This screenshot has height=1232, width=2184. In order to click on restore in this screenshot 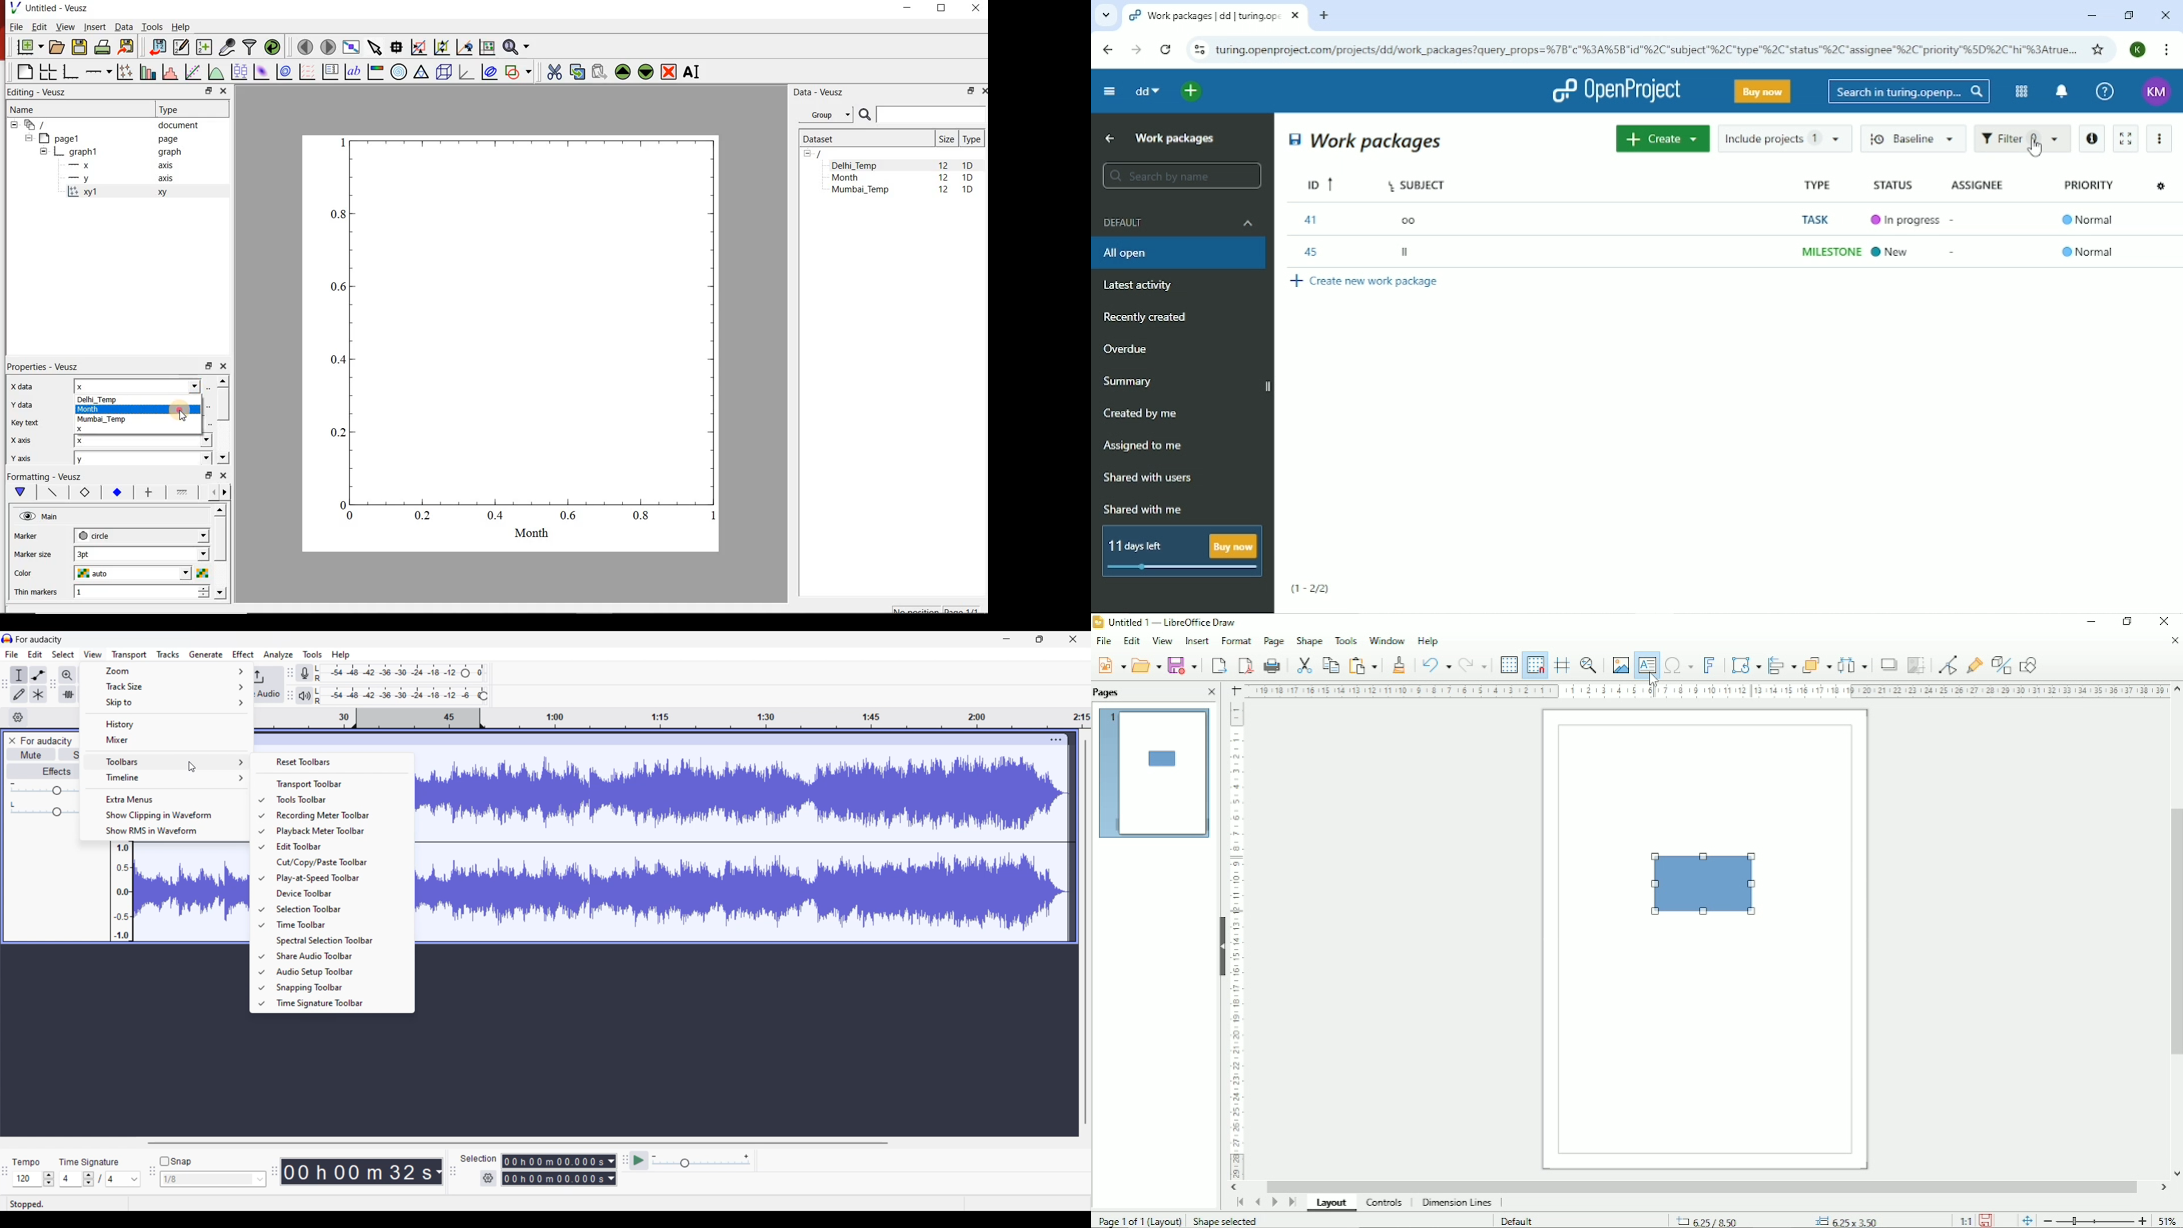, I will do `click(208, 365)`.